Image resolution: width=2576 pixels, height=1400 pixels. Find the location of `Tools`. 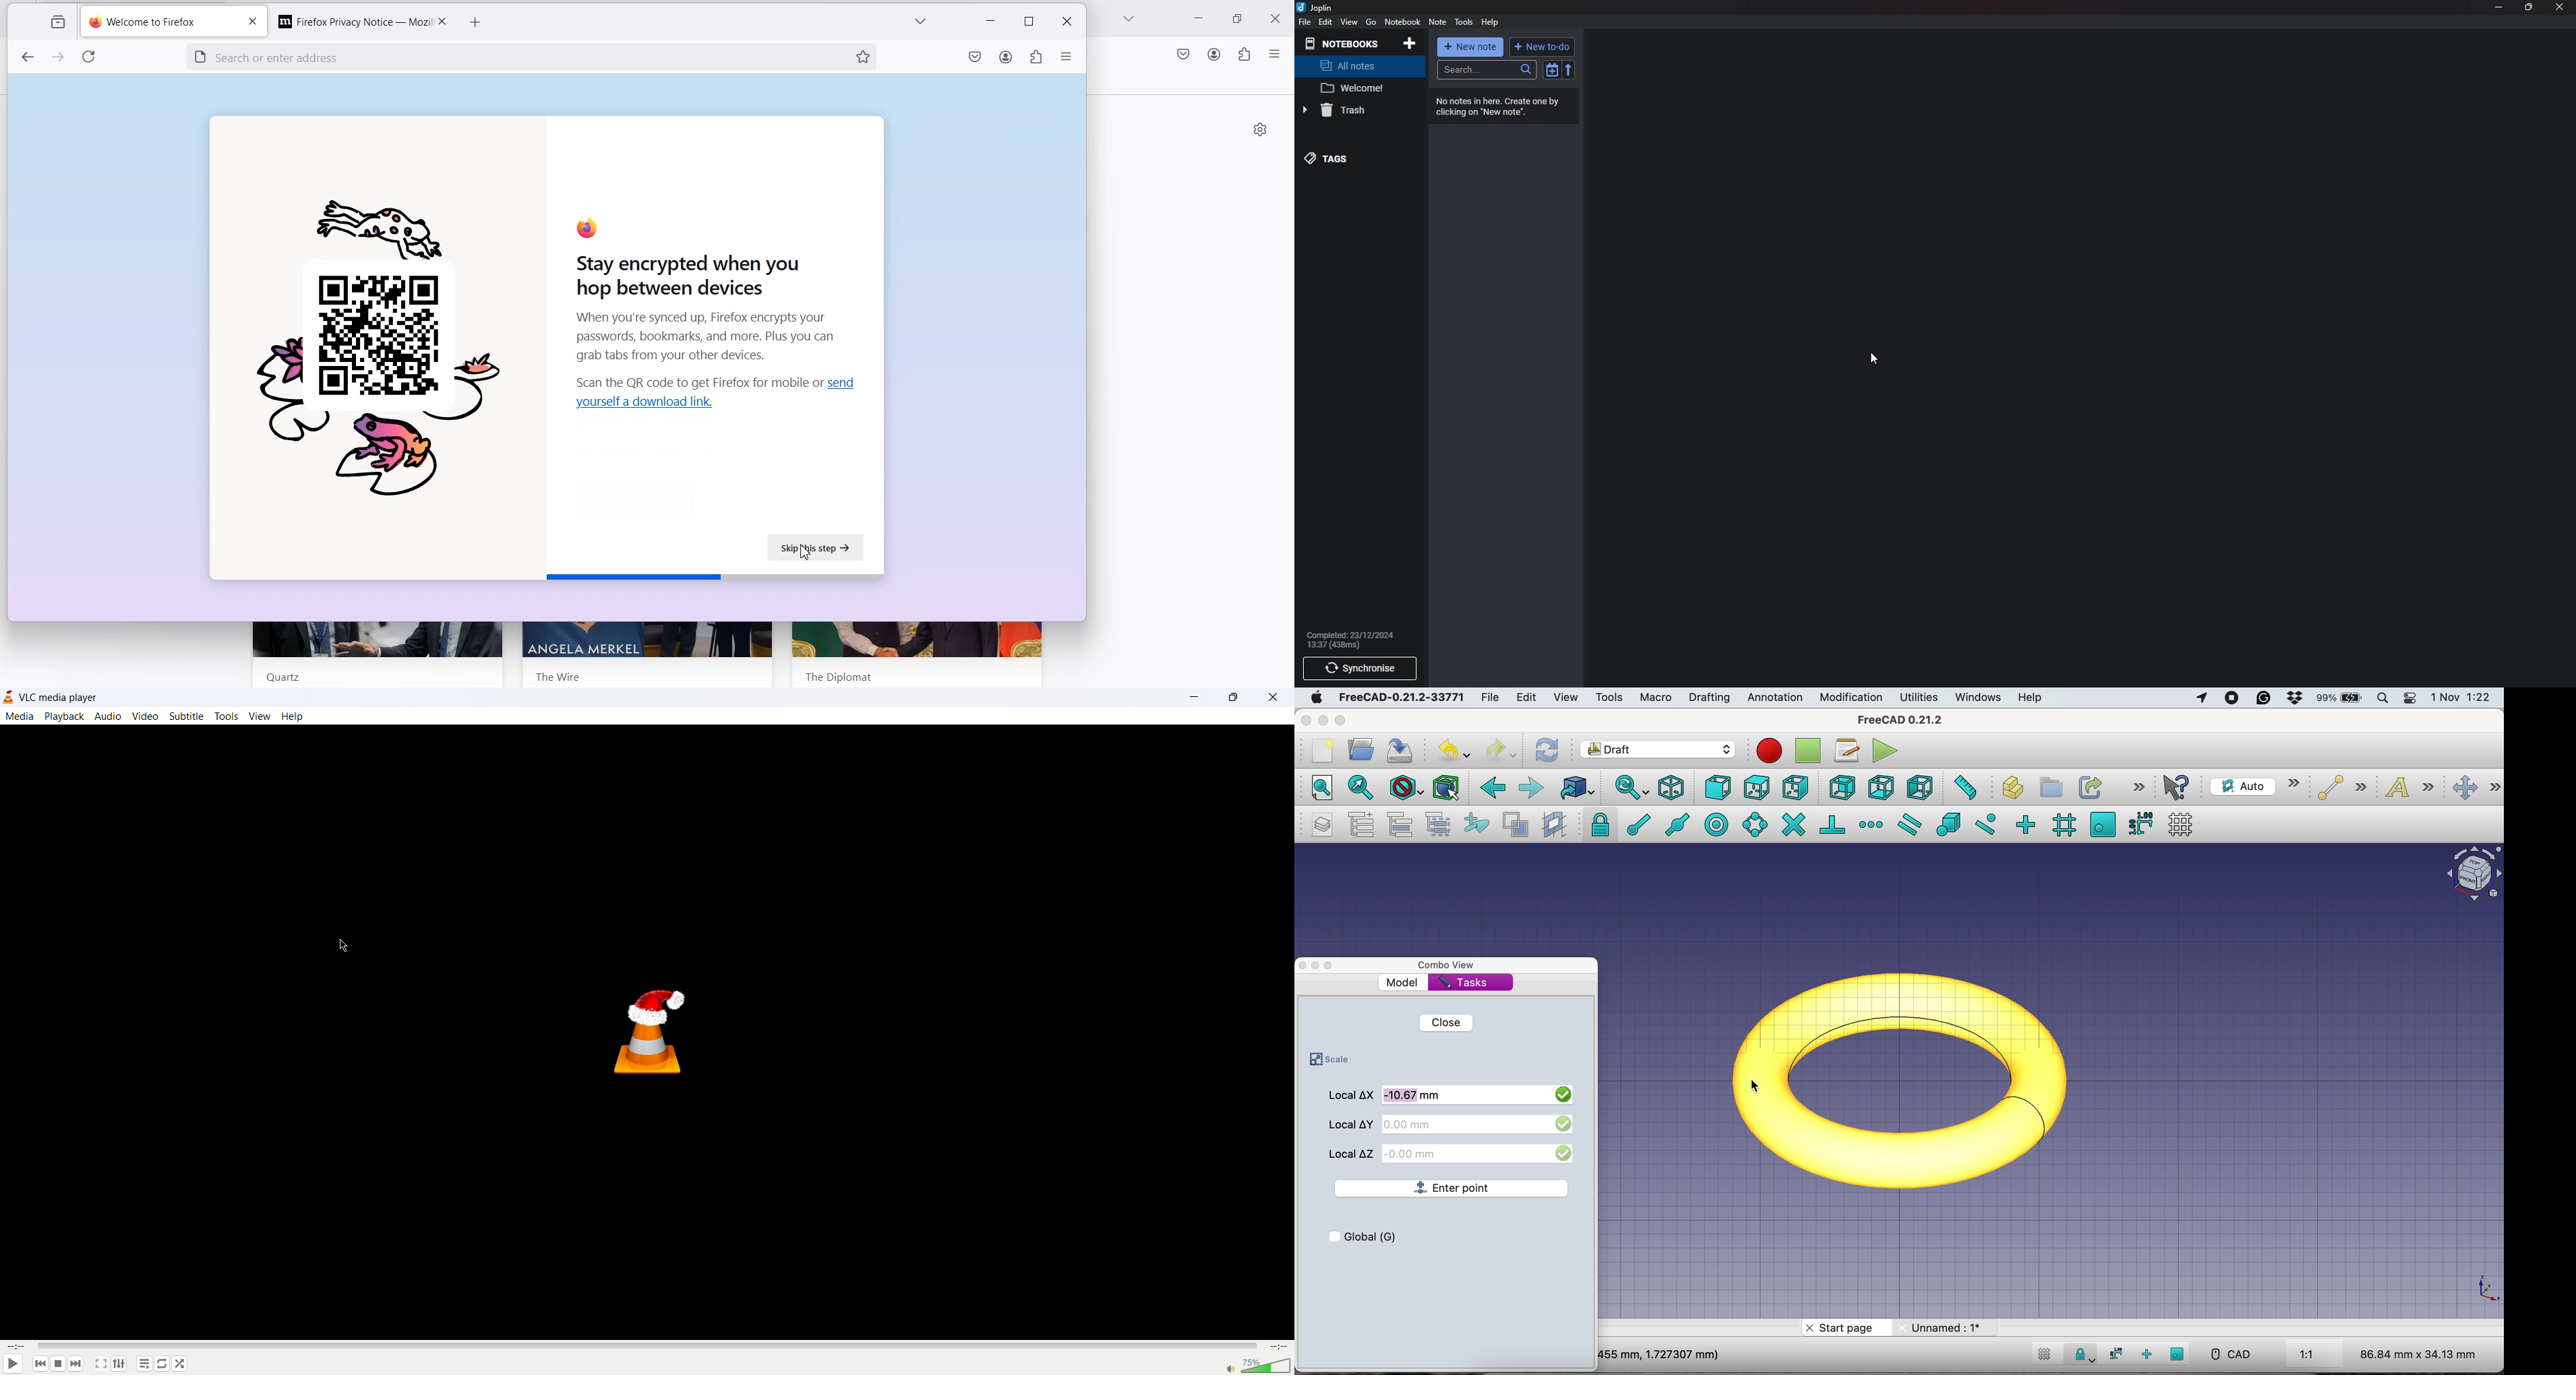

Tools is located at coordinates (1465, 23).